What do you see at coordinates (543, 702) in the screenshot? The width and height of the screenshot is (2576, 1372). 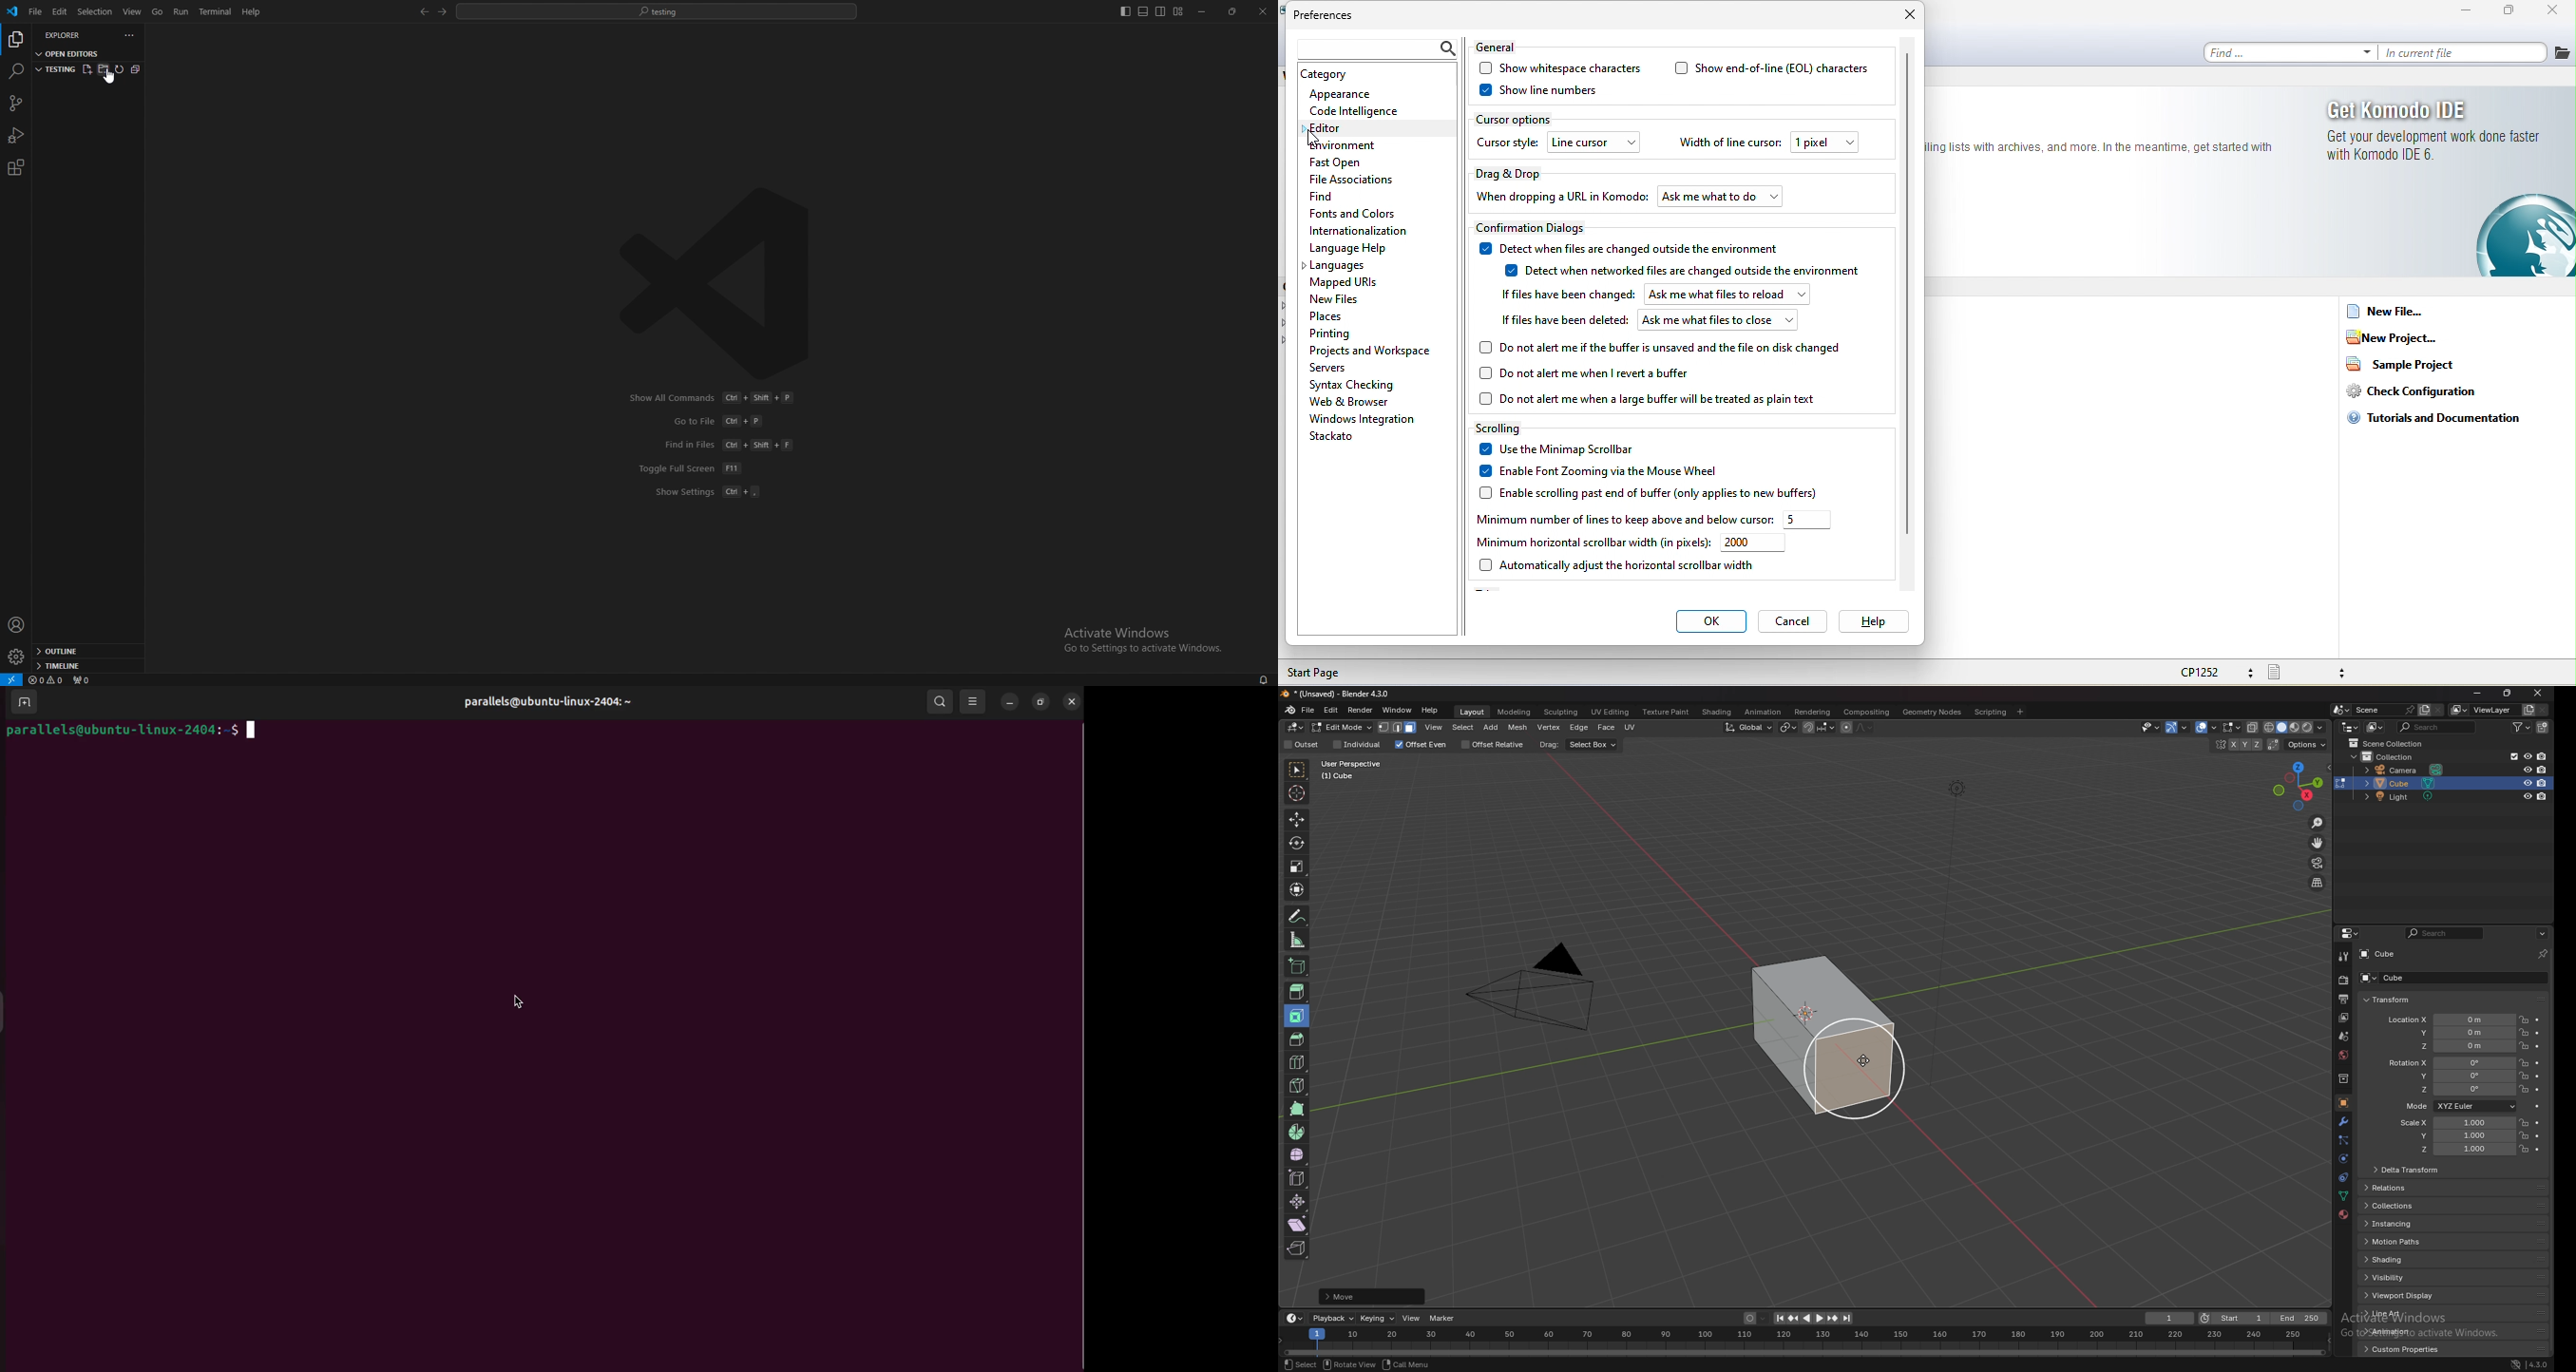 I see `parallels username` at bounding box center [543, 702].